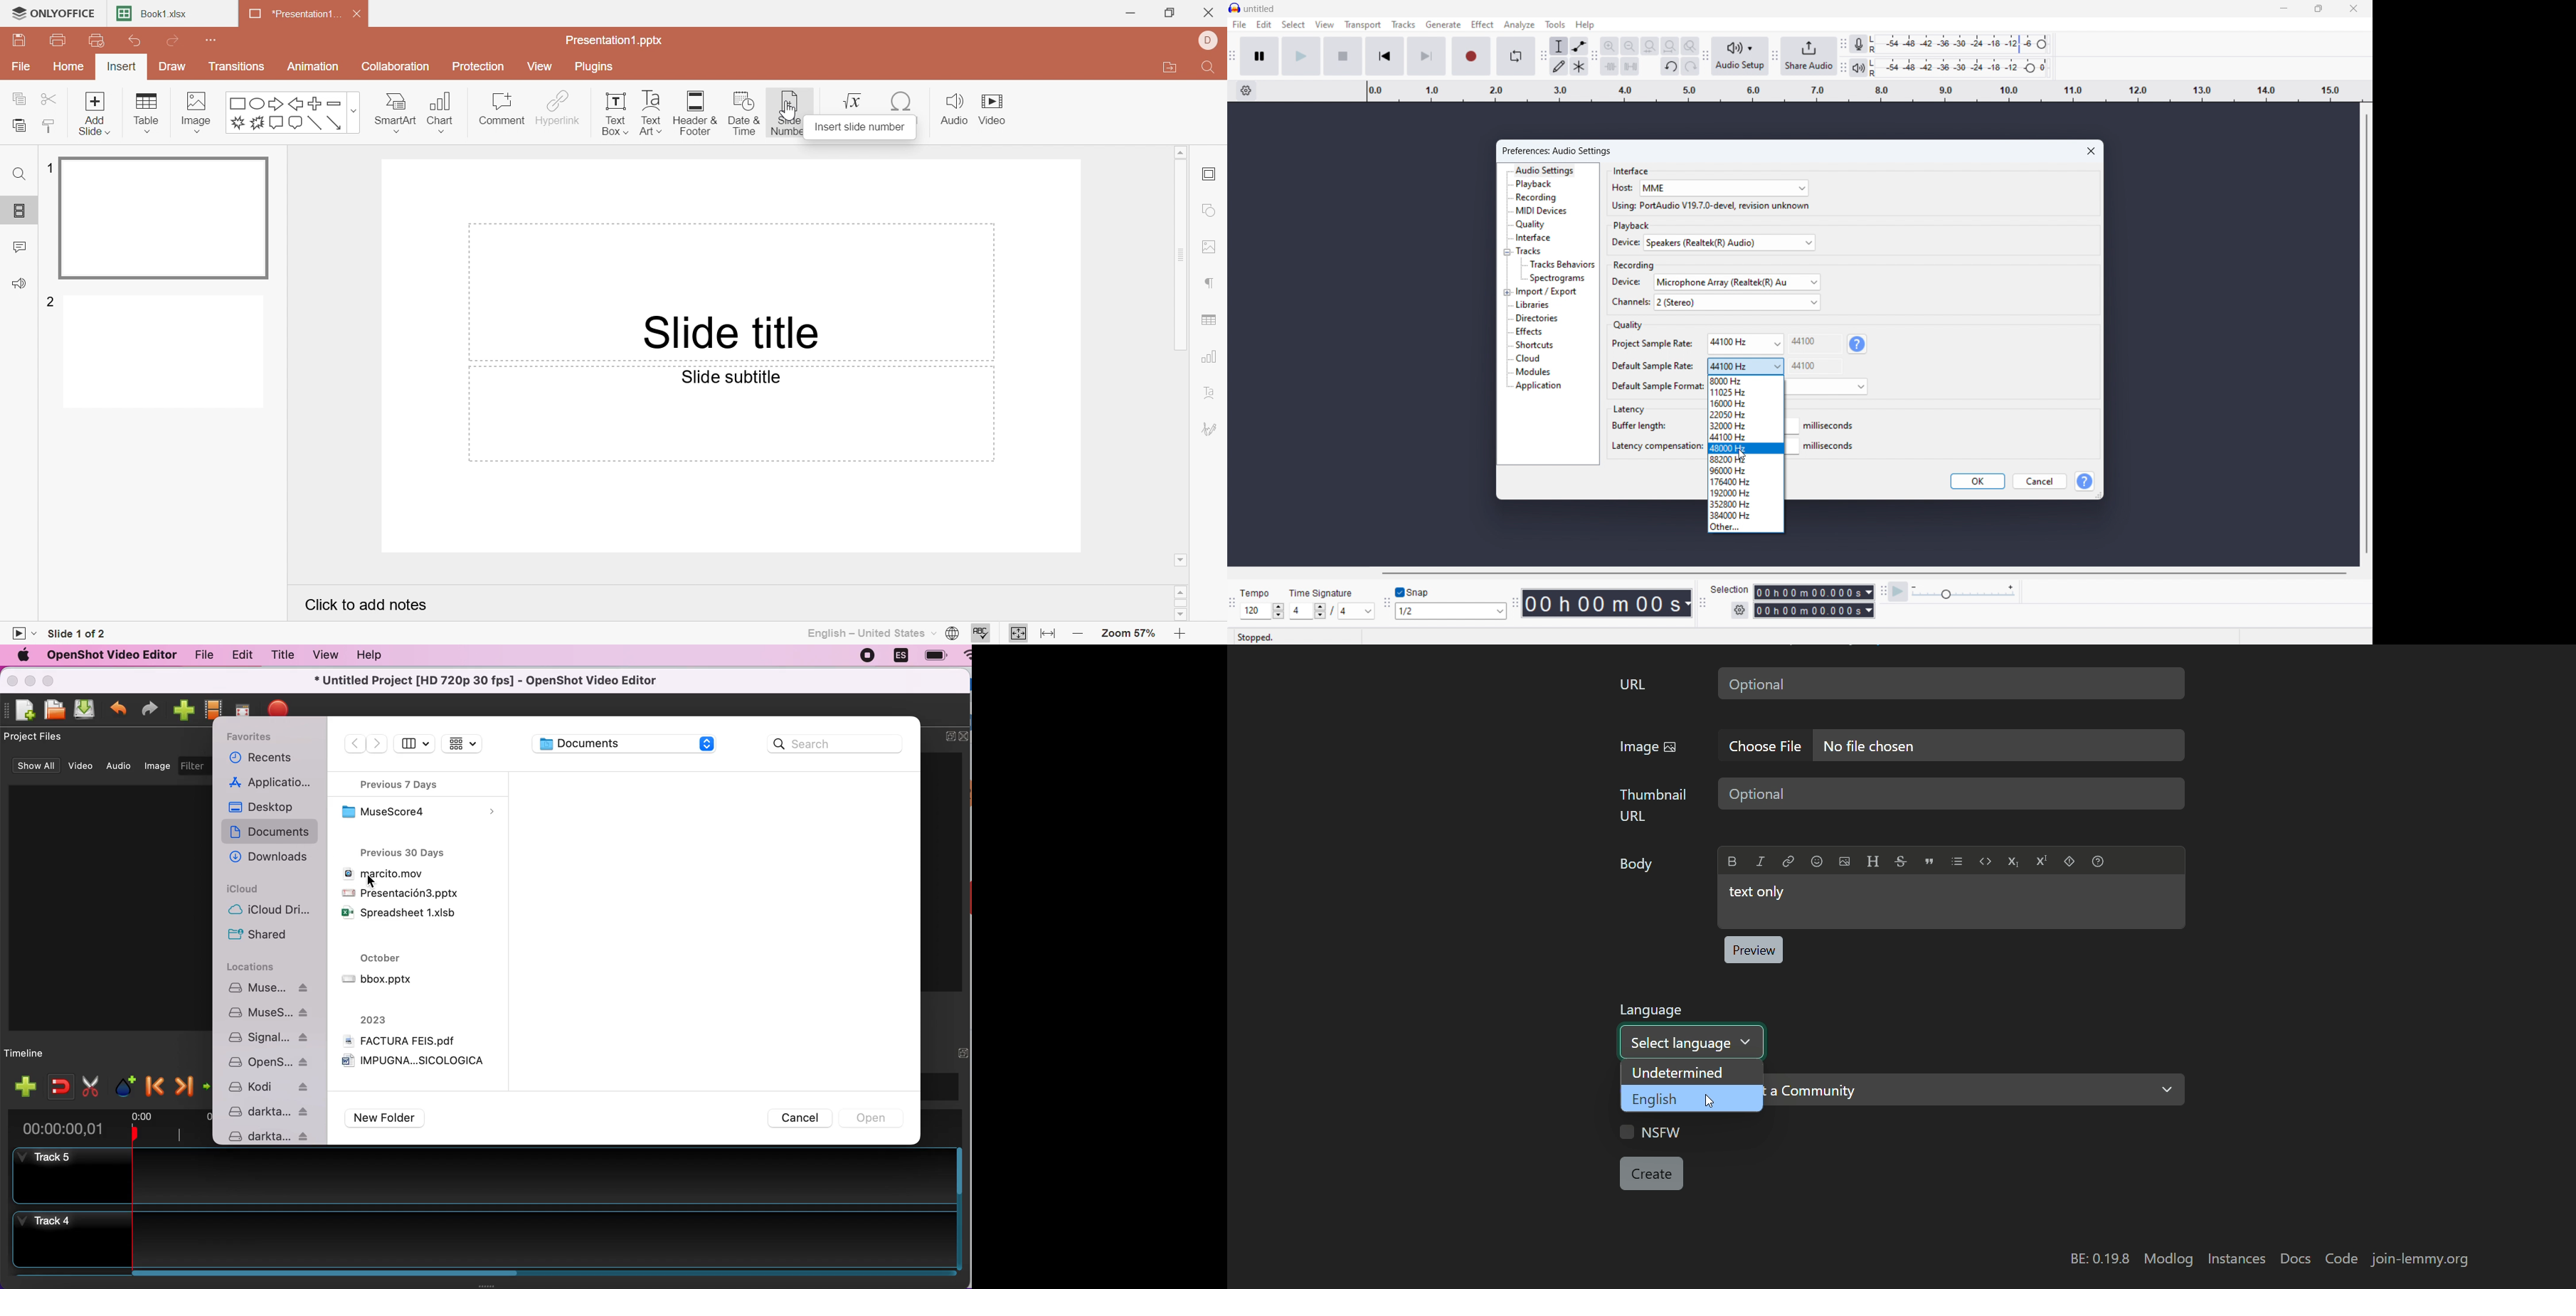 The image size is (2576, 1316). What do you see at coordinates (1635, 264) in the screenshot?
I see `recording` at bounding box center [1635, 264].